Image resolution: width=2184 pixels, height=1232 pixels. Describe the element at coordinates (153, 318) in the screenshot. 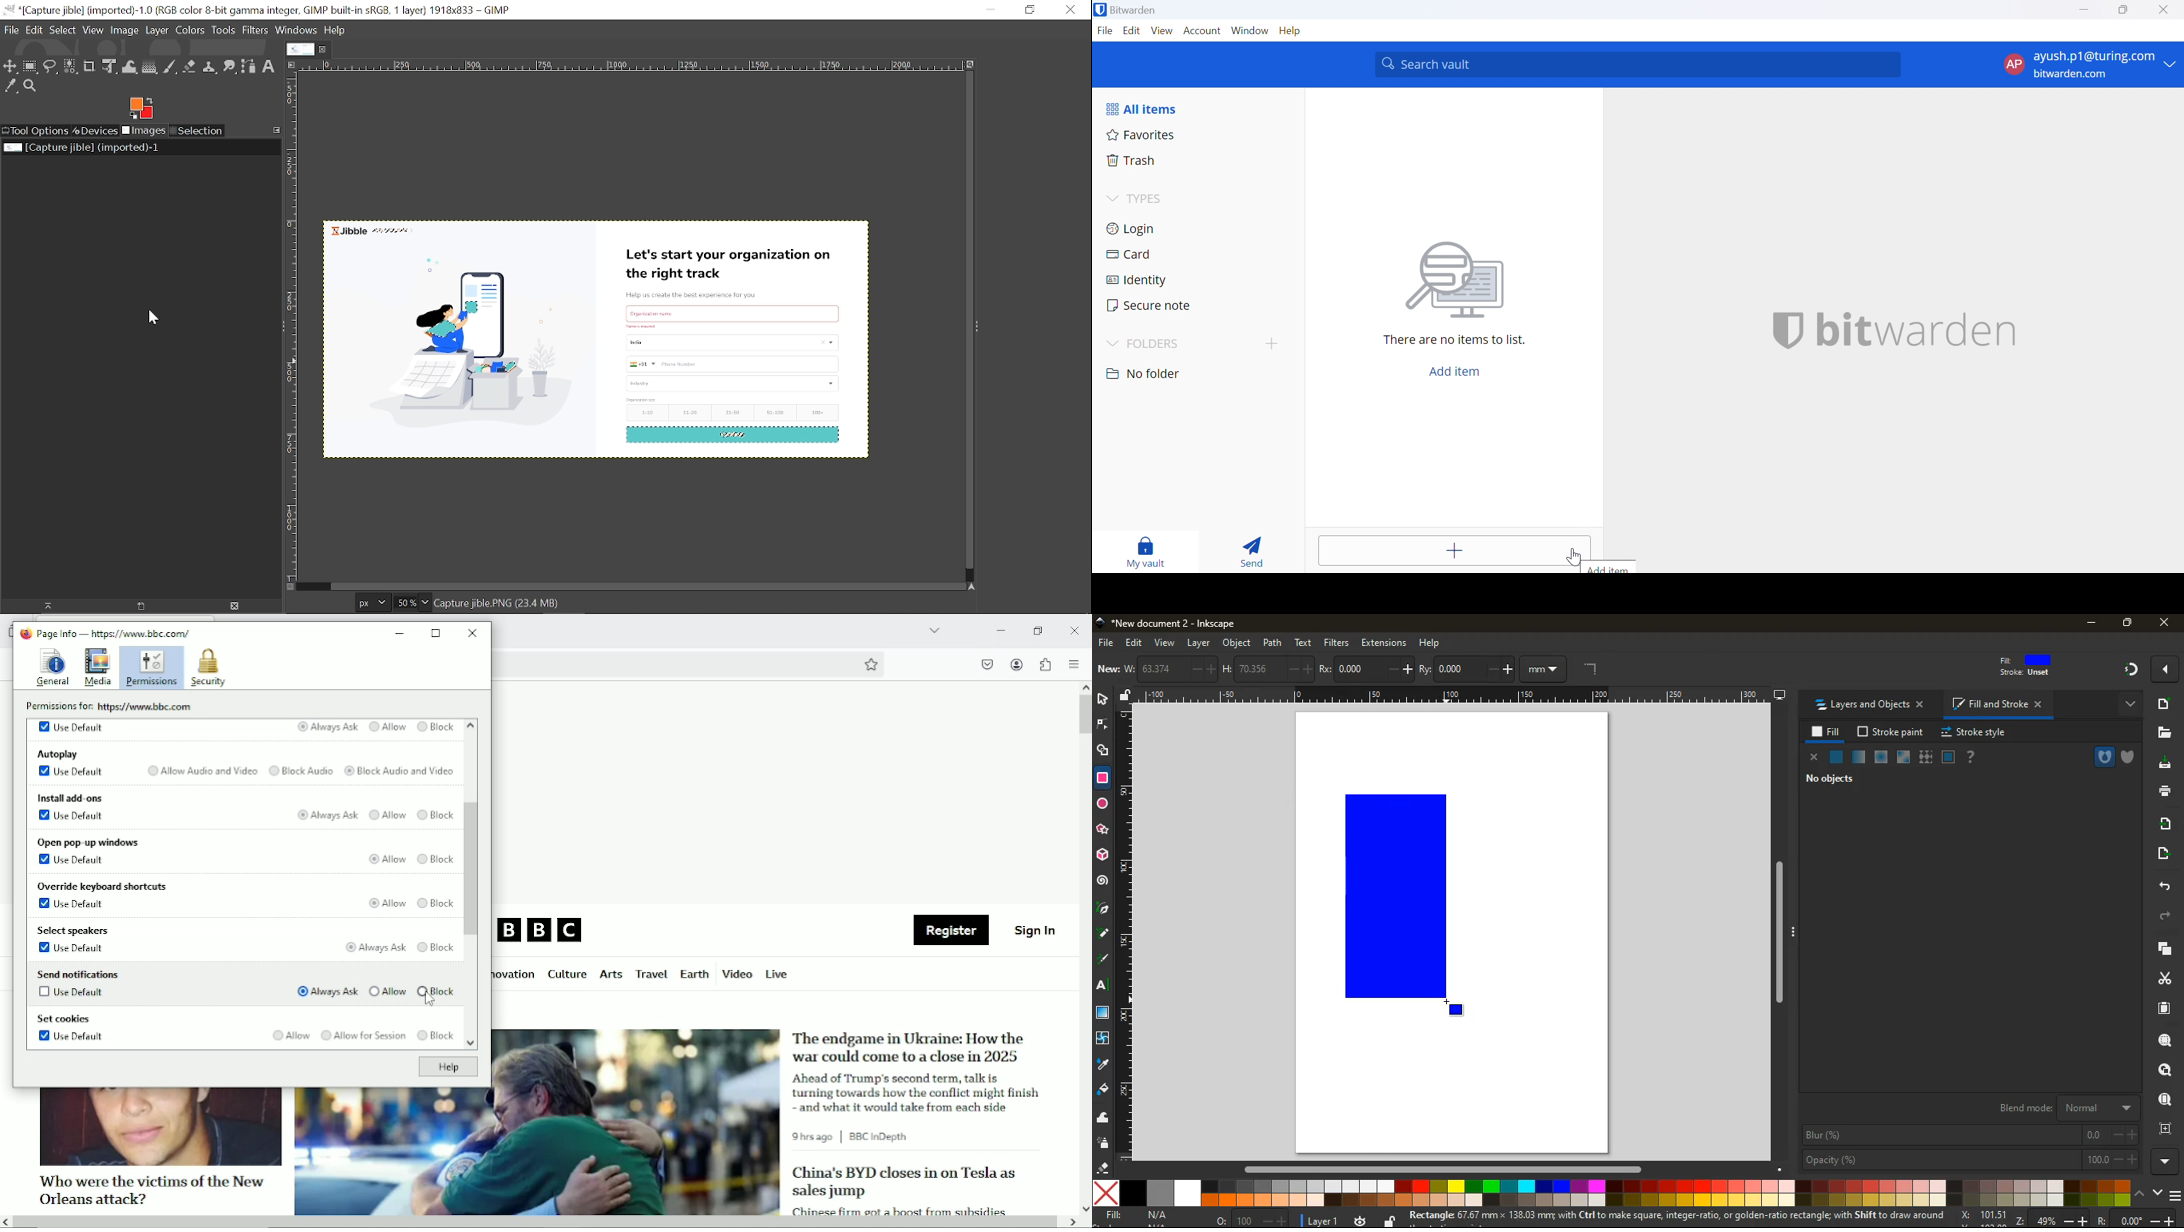

I see `cursor` at that location.